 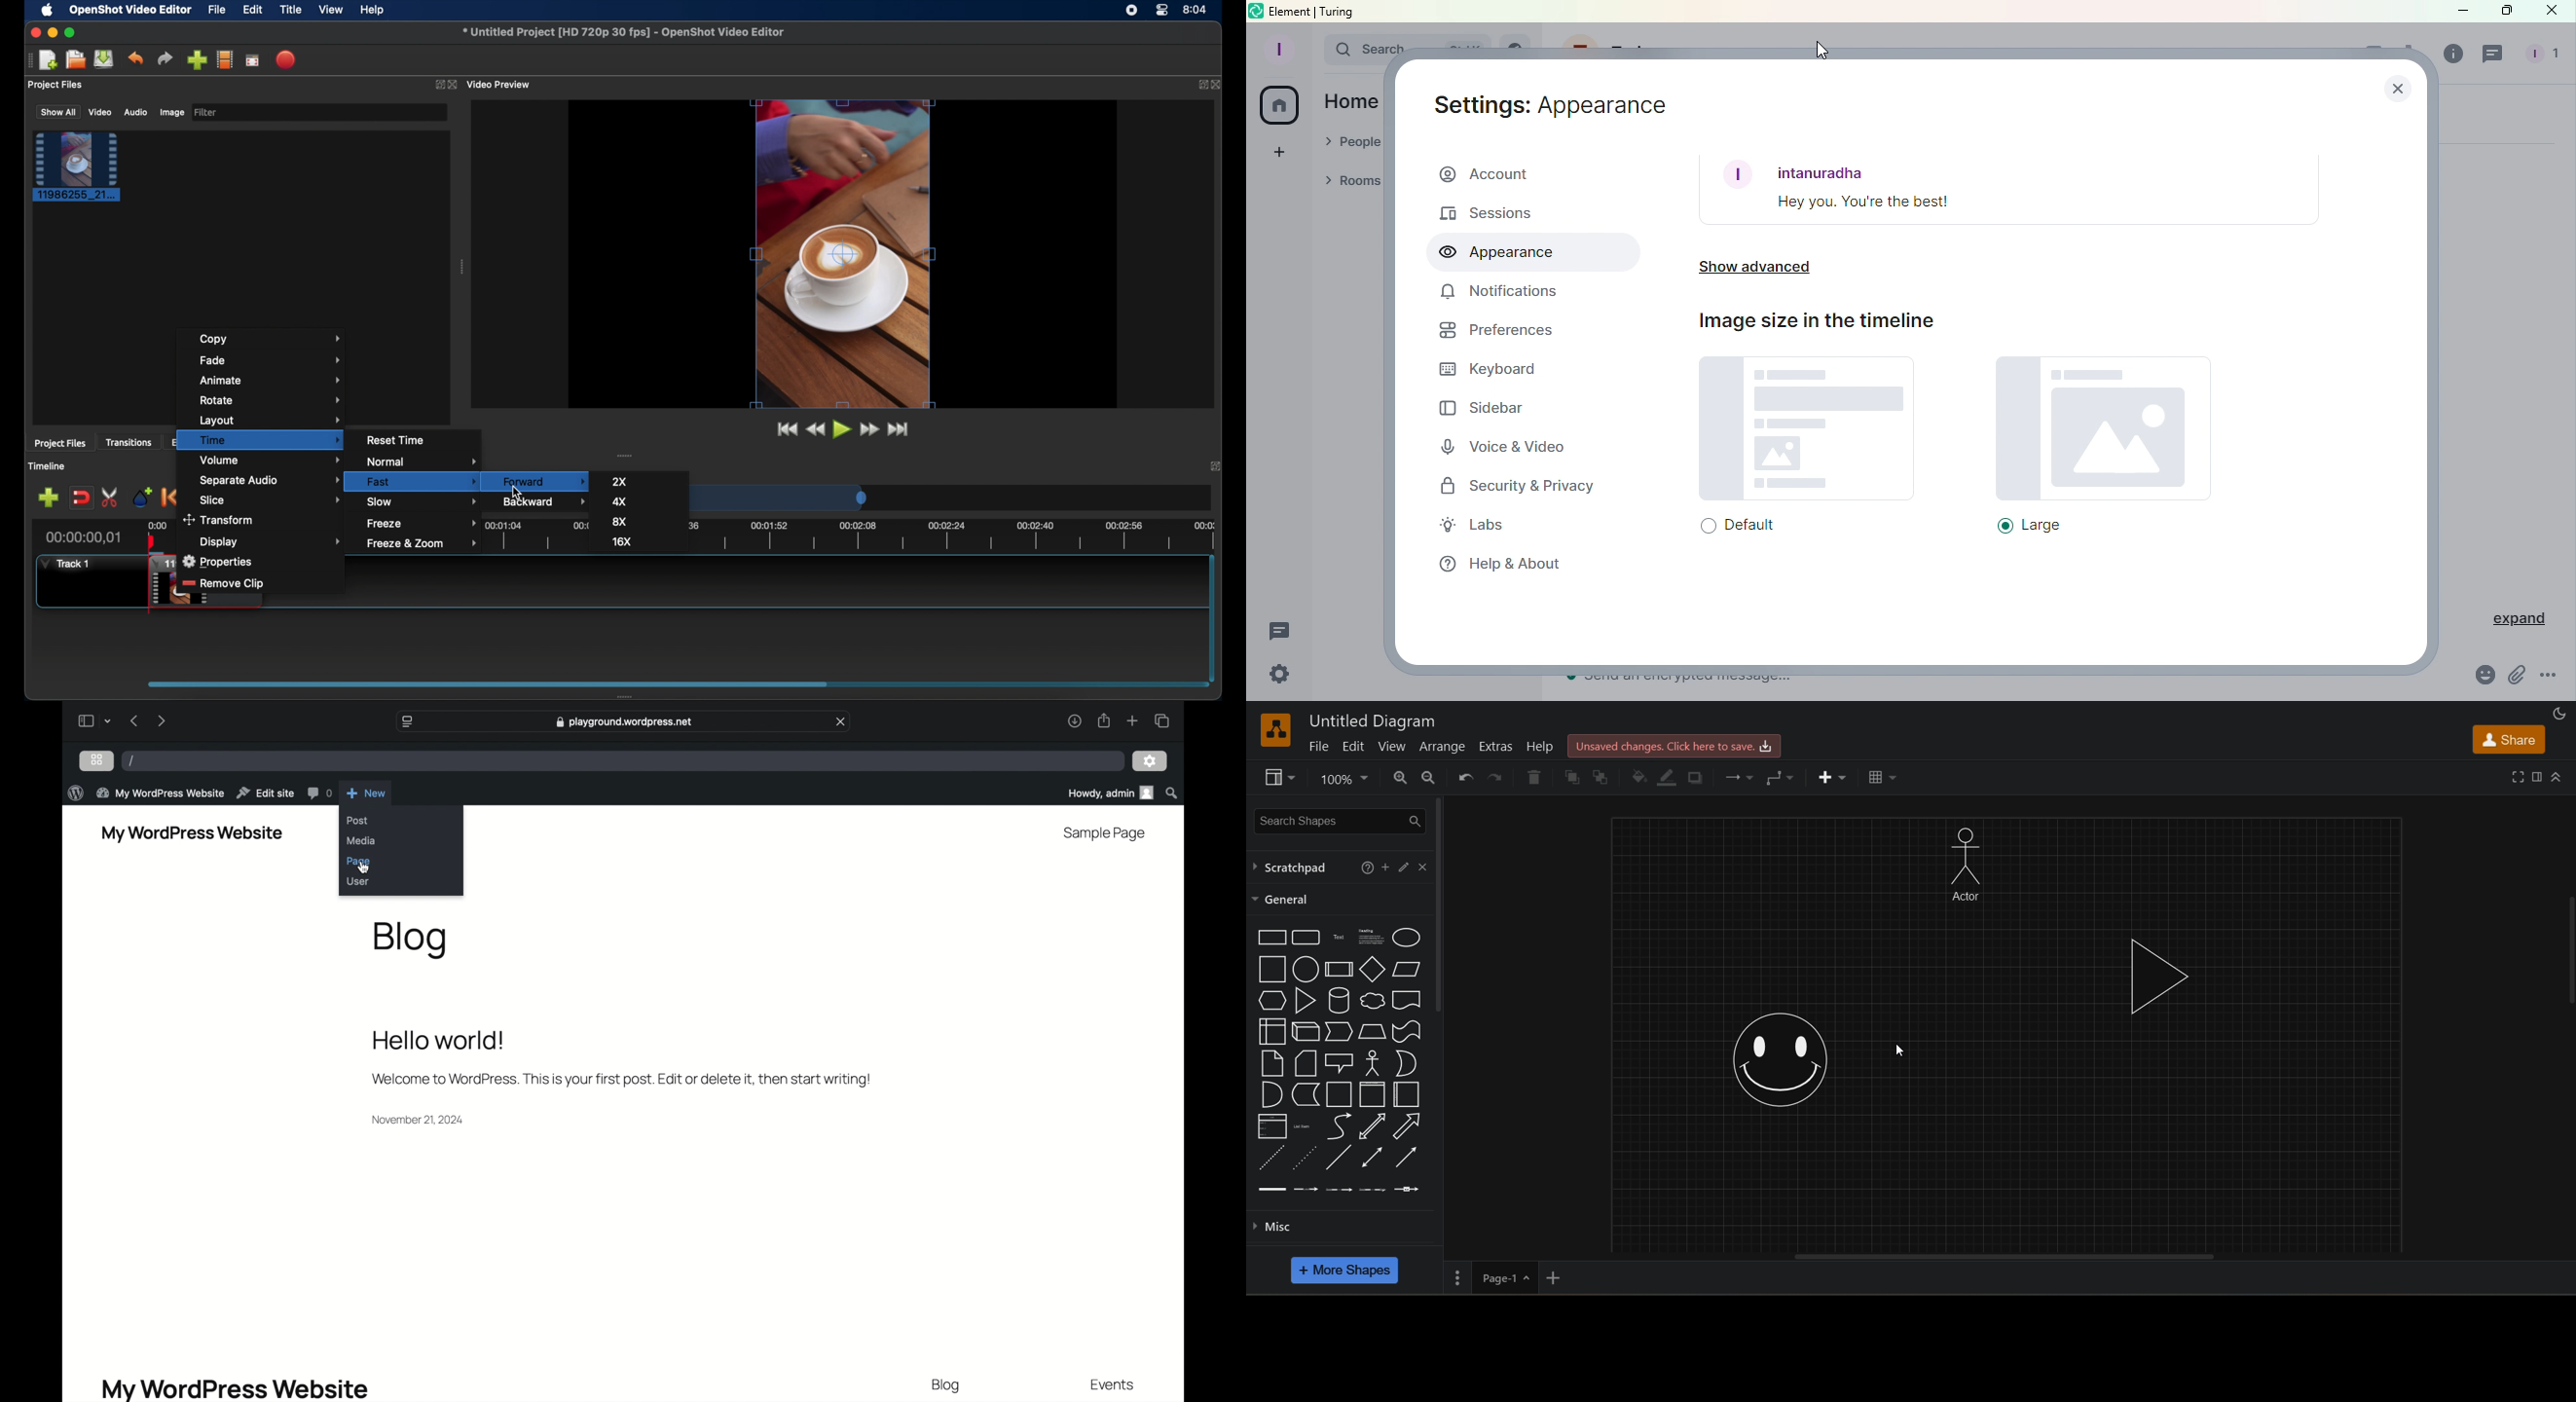 What do you see at coordinates (1109, 793) in the screenshot?
I see `howdy, admin` at bounding box center [1109, 793].